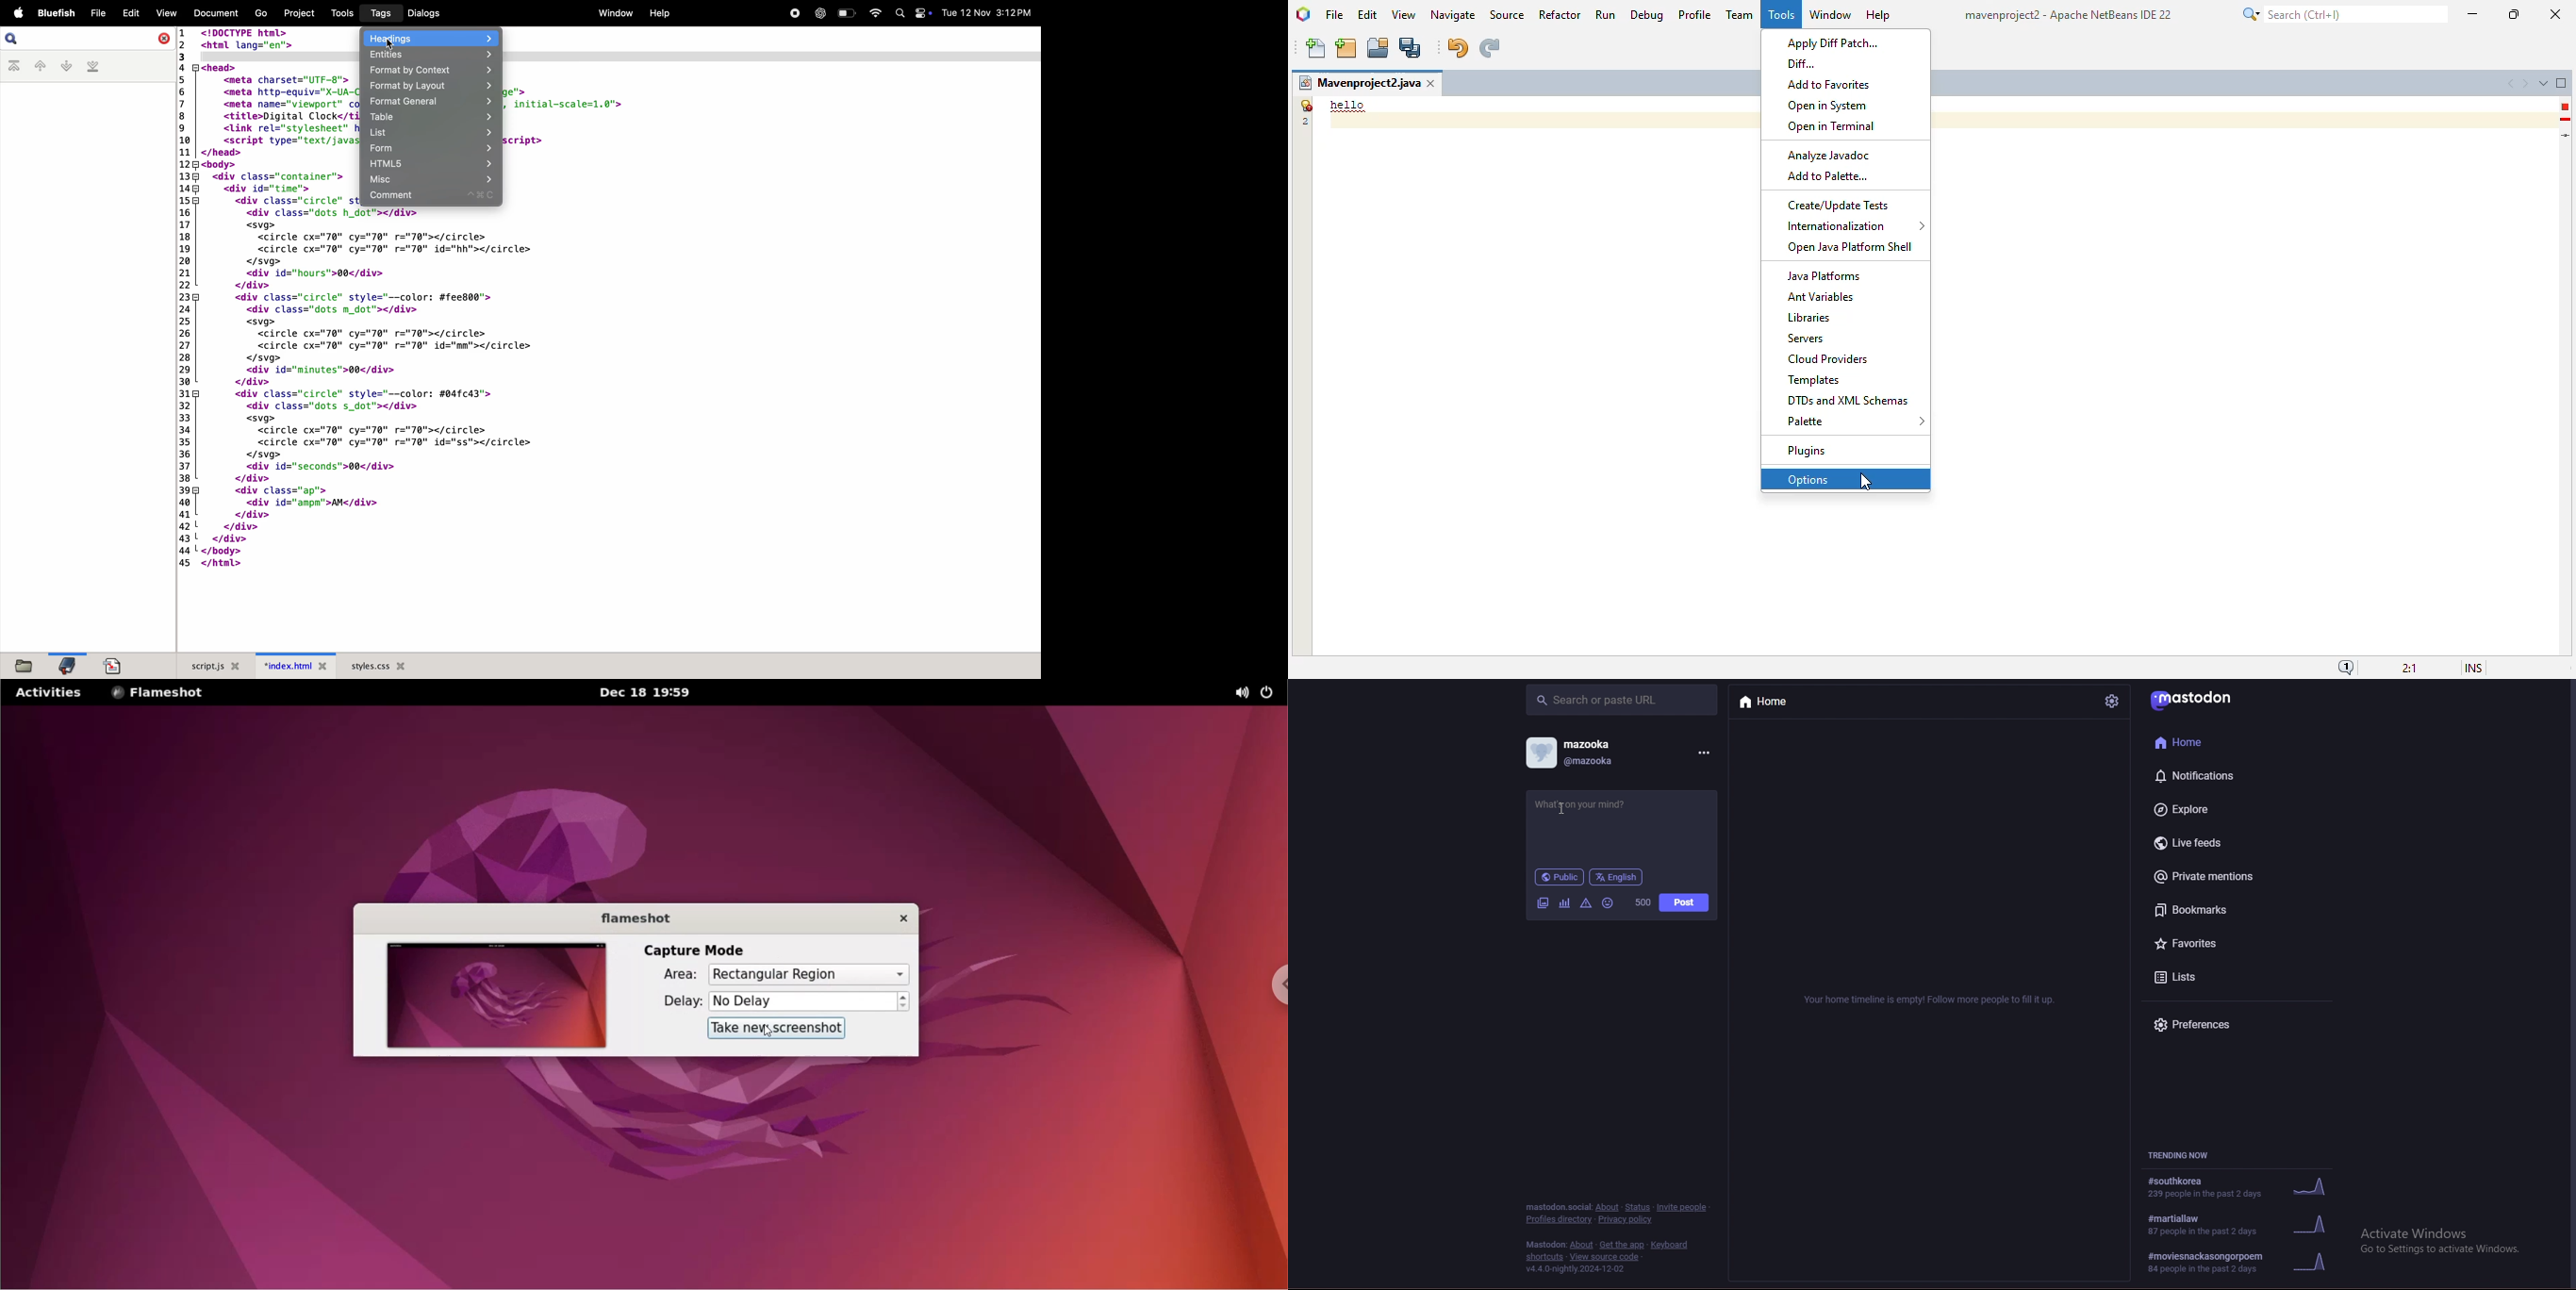  Describe the element at coordinates (1642, 902) in the screenshot. I see `word limit` at that location.